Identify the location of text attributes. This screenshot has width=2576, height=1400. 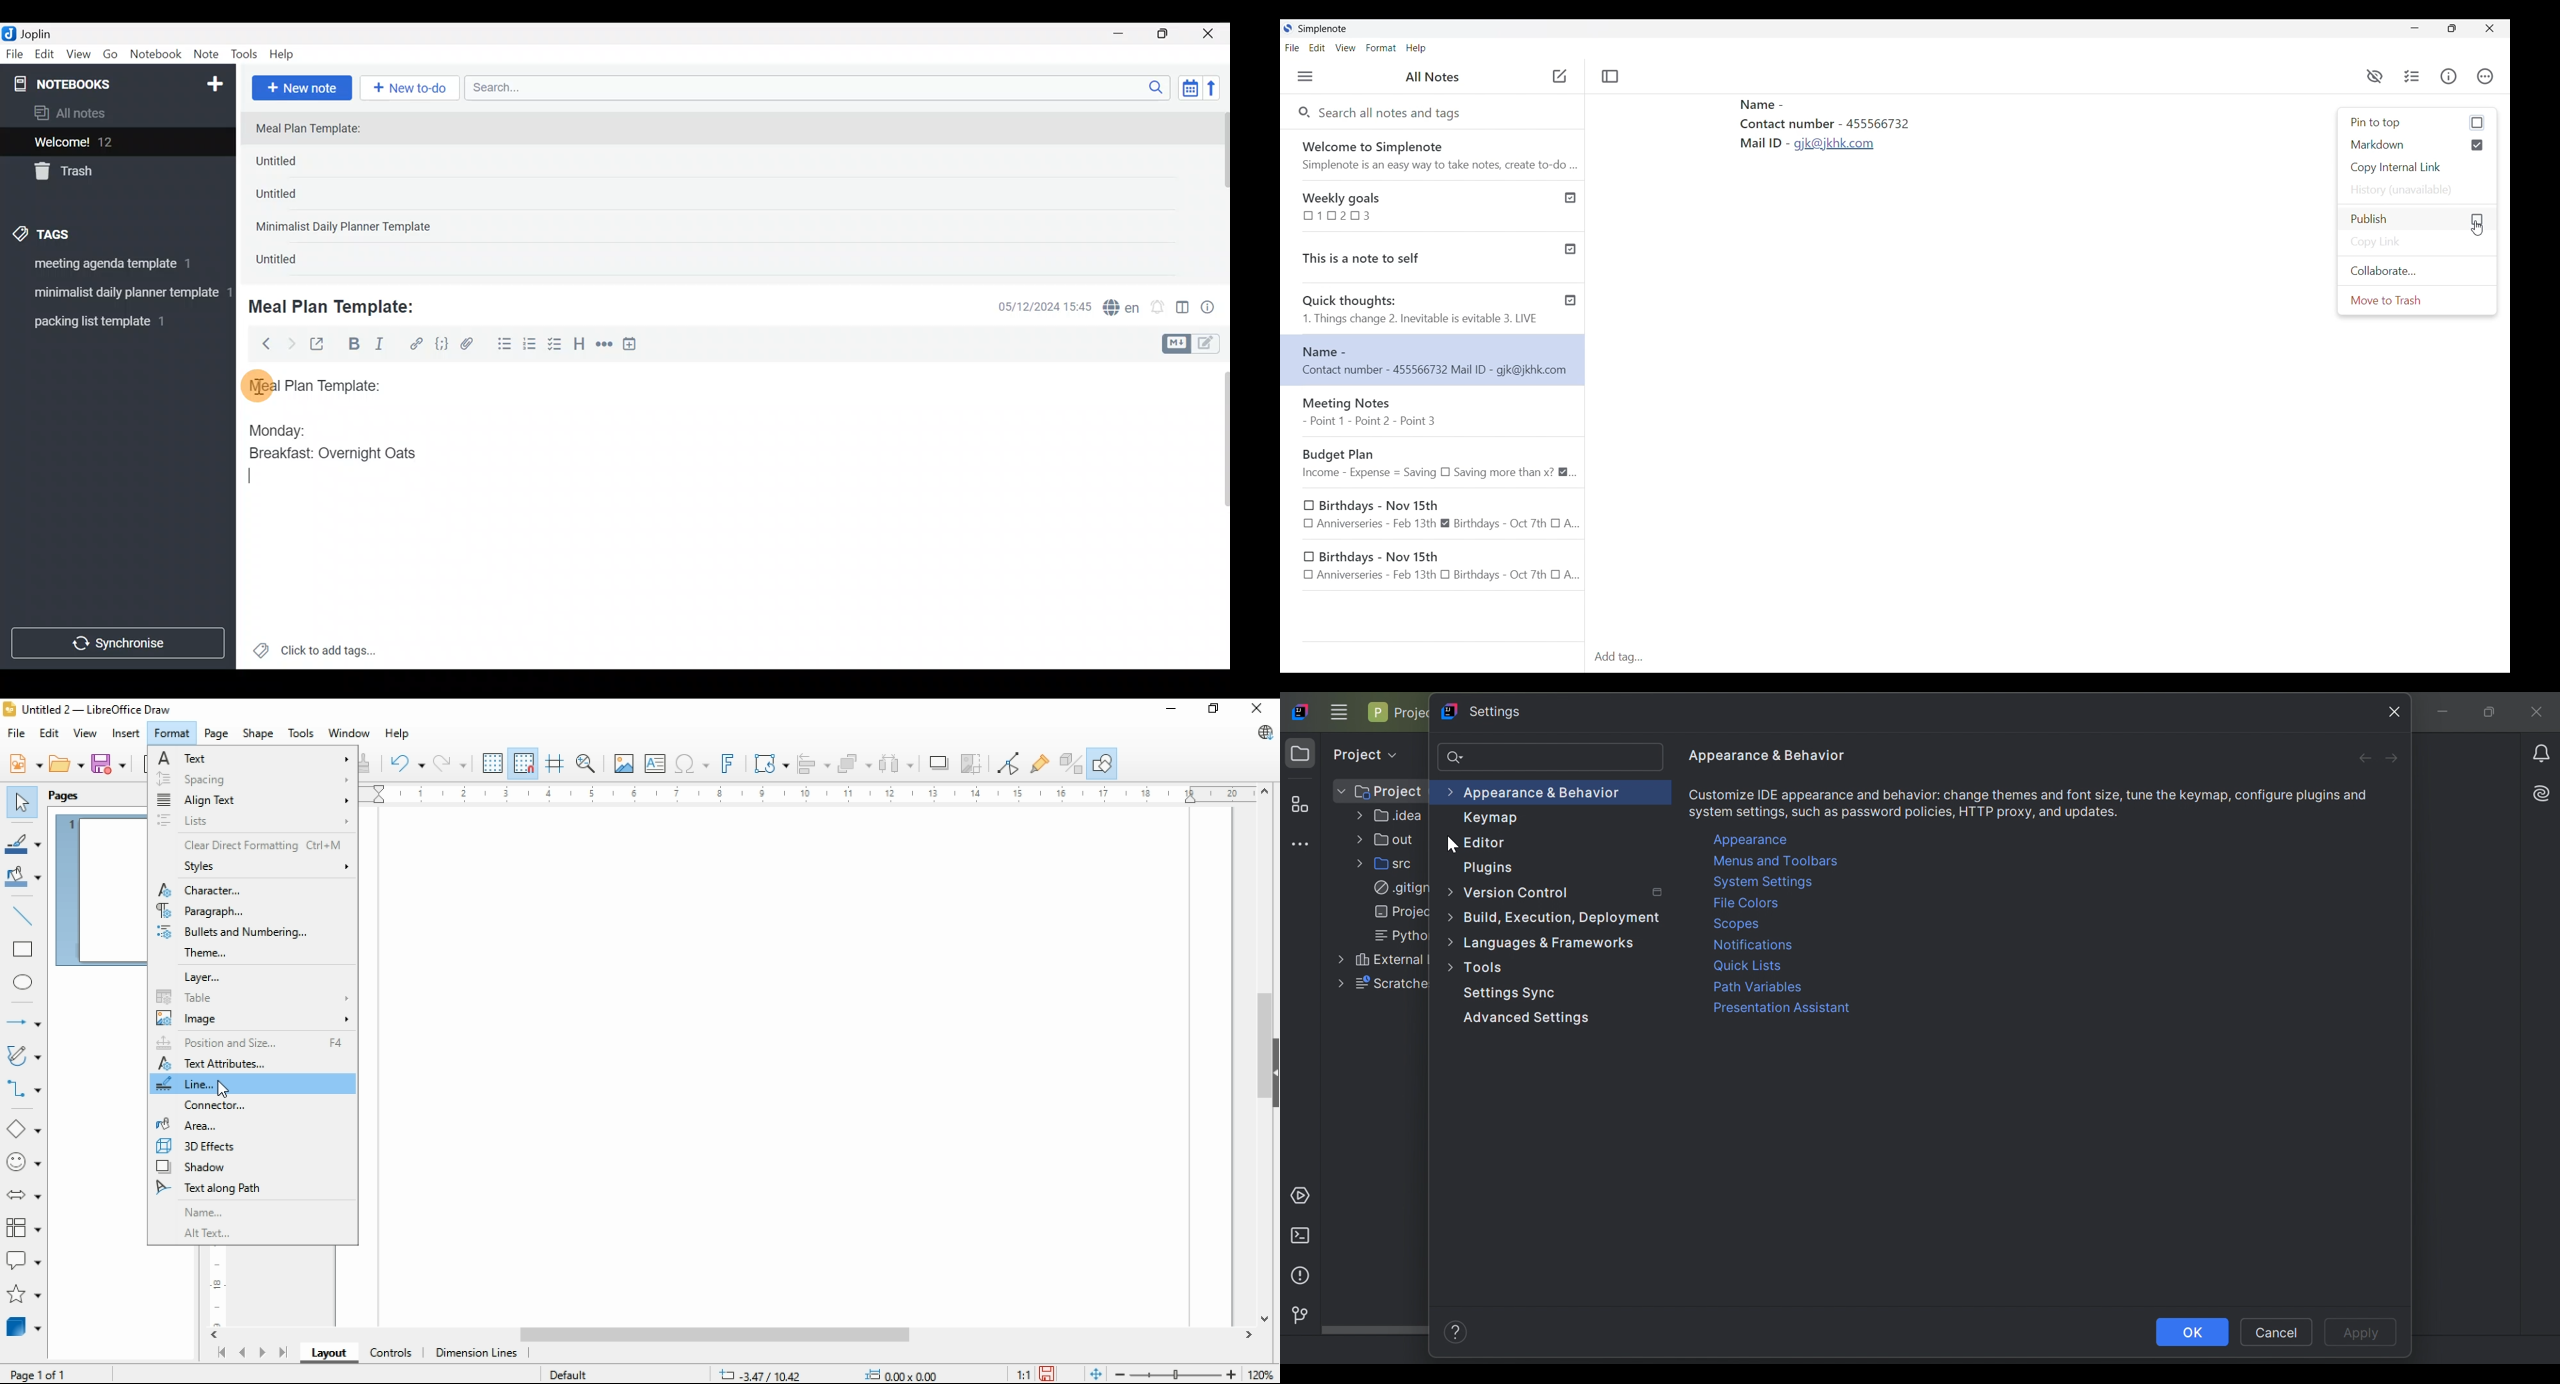
(252, 1062).